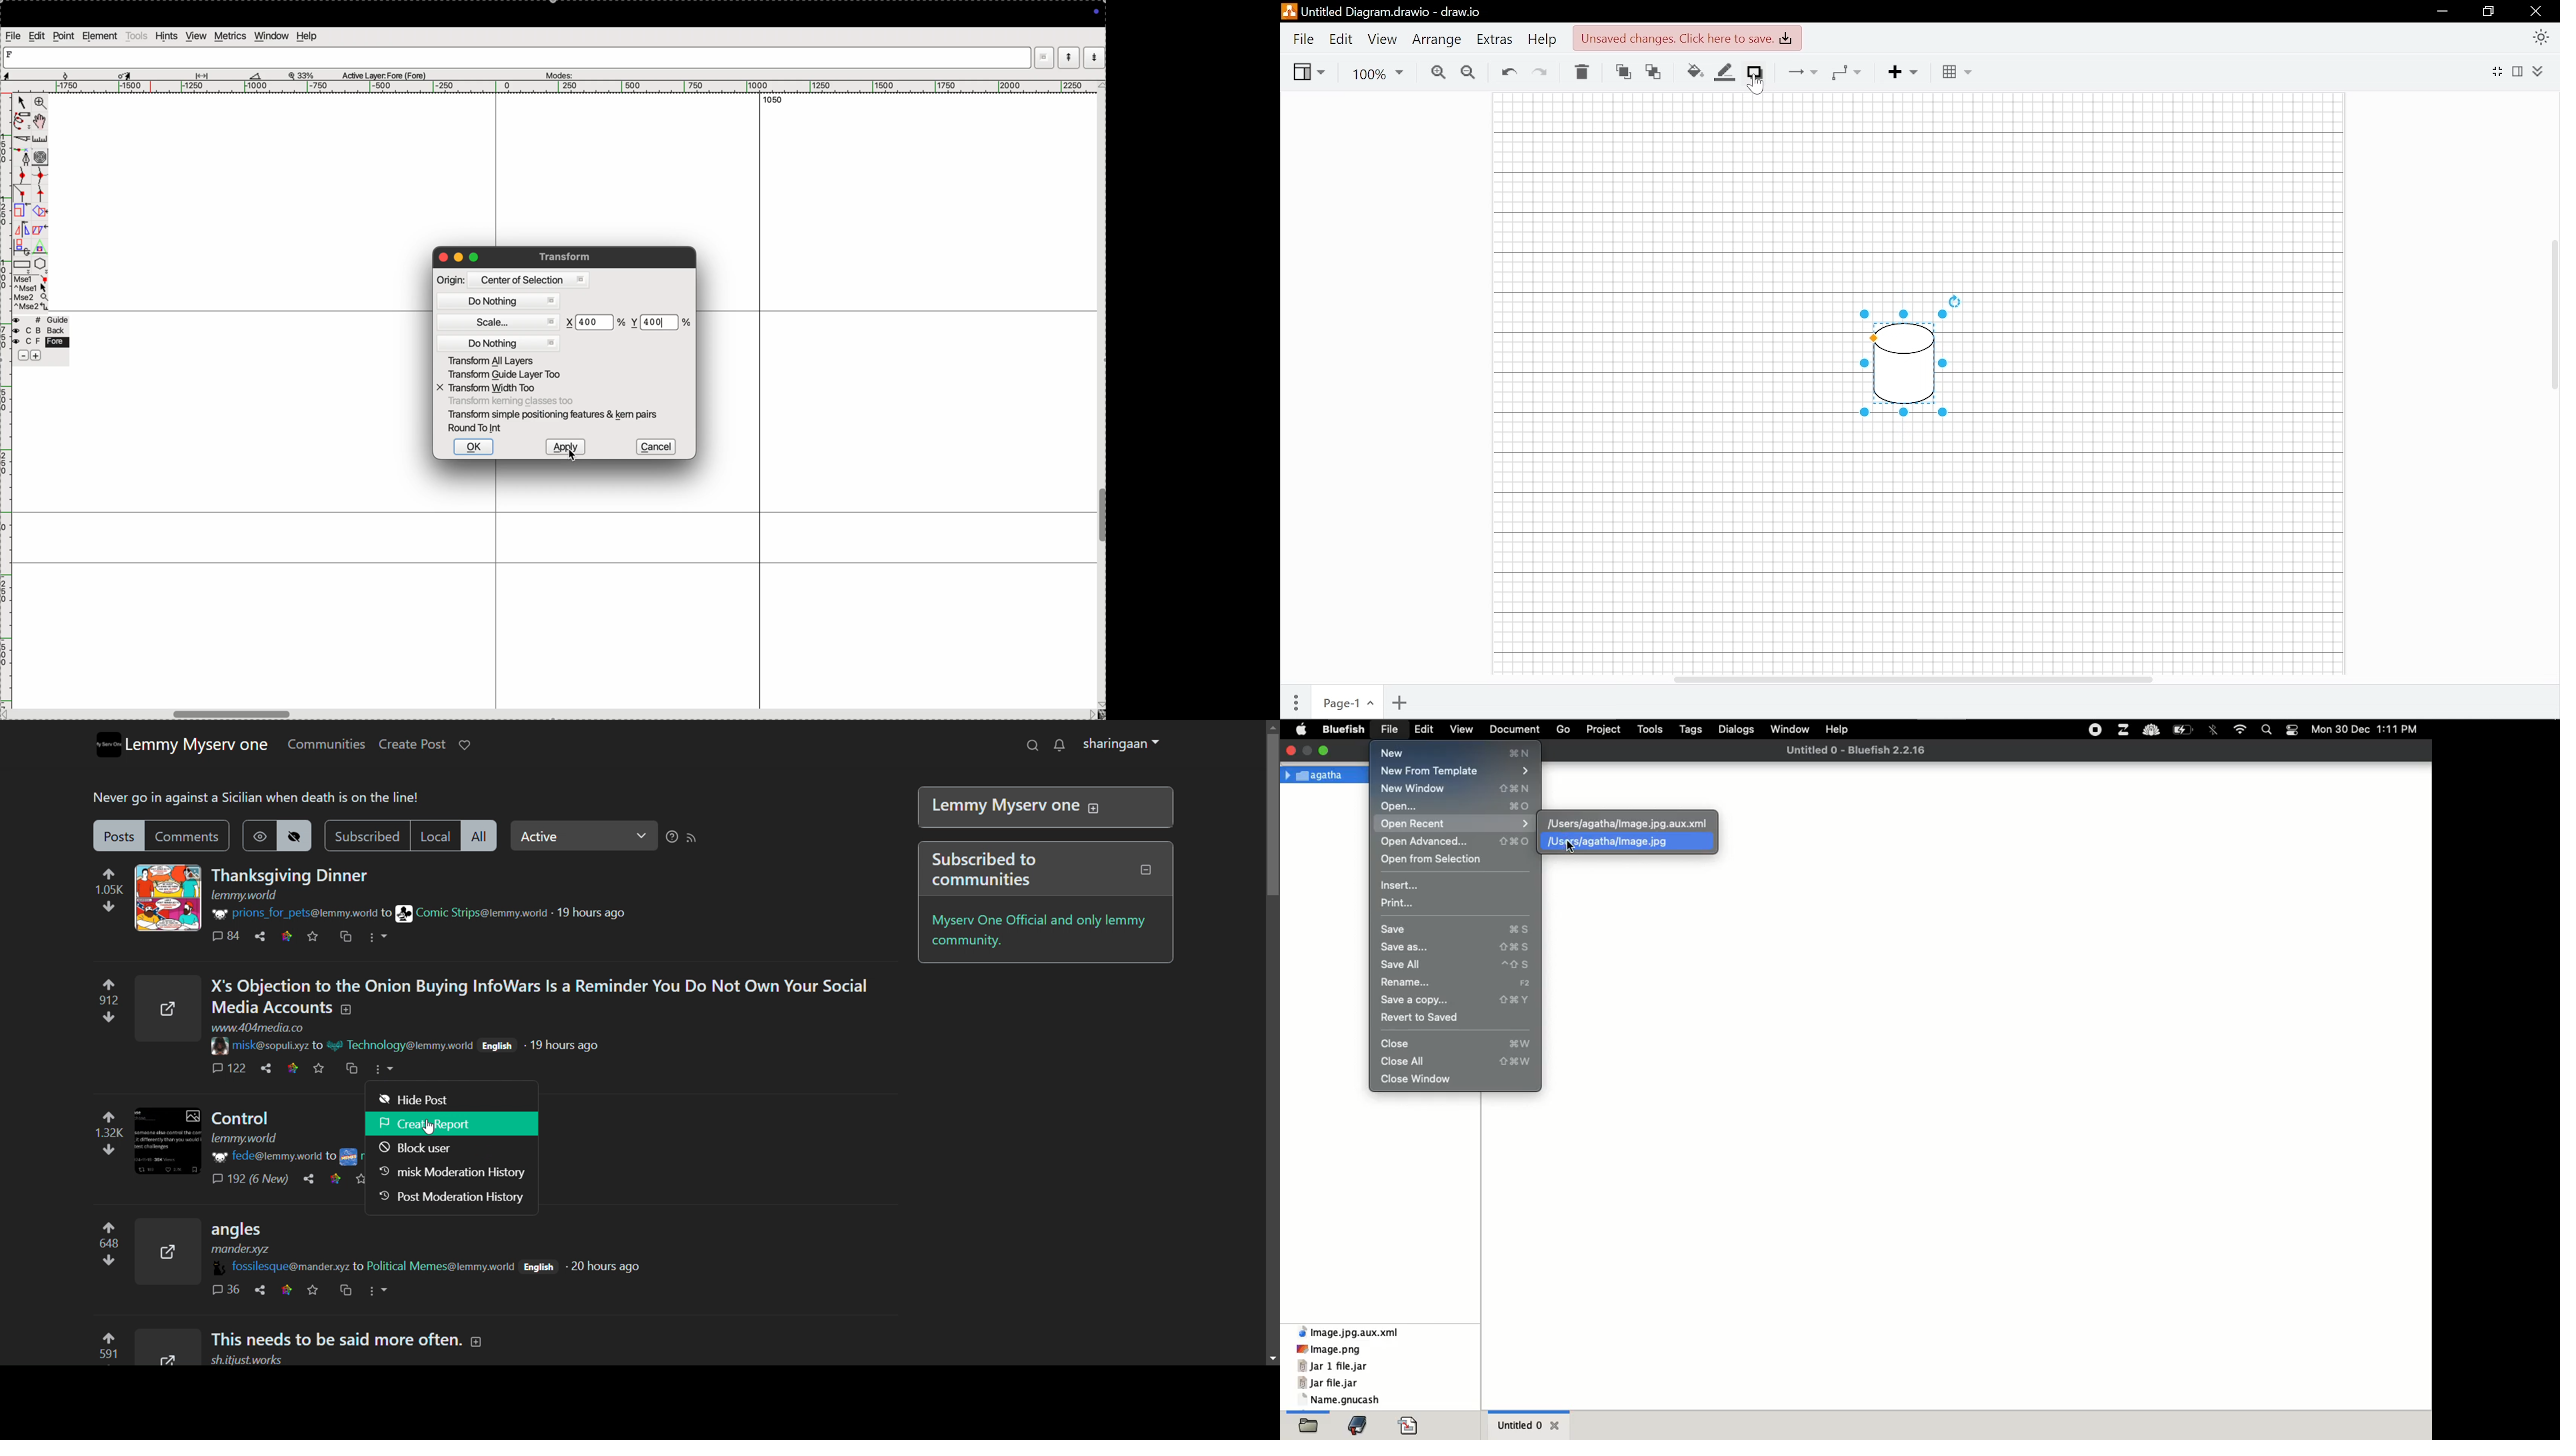 This screenshot has width=2576, height=1456. What do you see at coordinates (1452, 753) in the screenshot?
I see `New ®N` at bounding box center [1452, 753].